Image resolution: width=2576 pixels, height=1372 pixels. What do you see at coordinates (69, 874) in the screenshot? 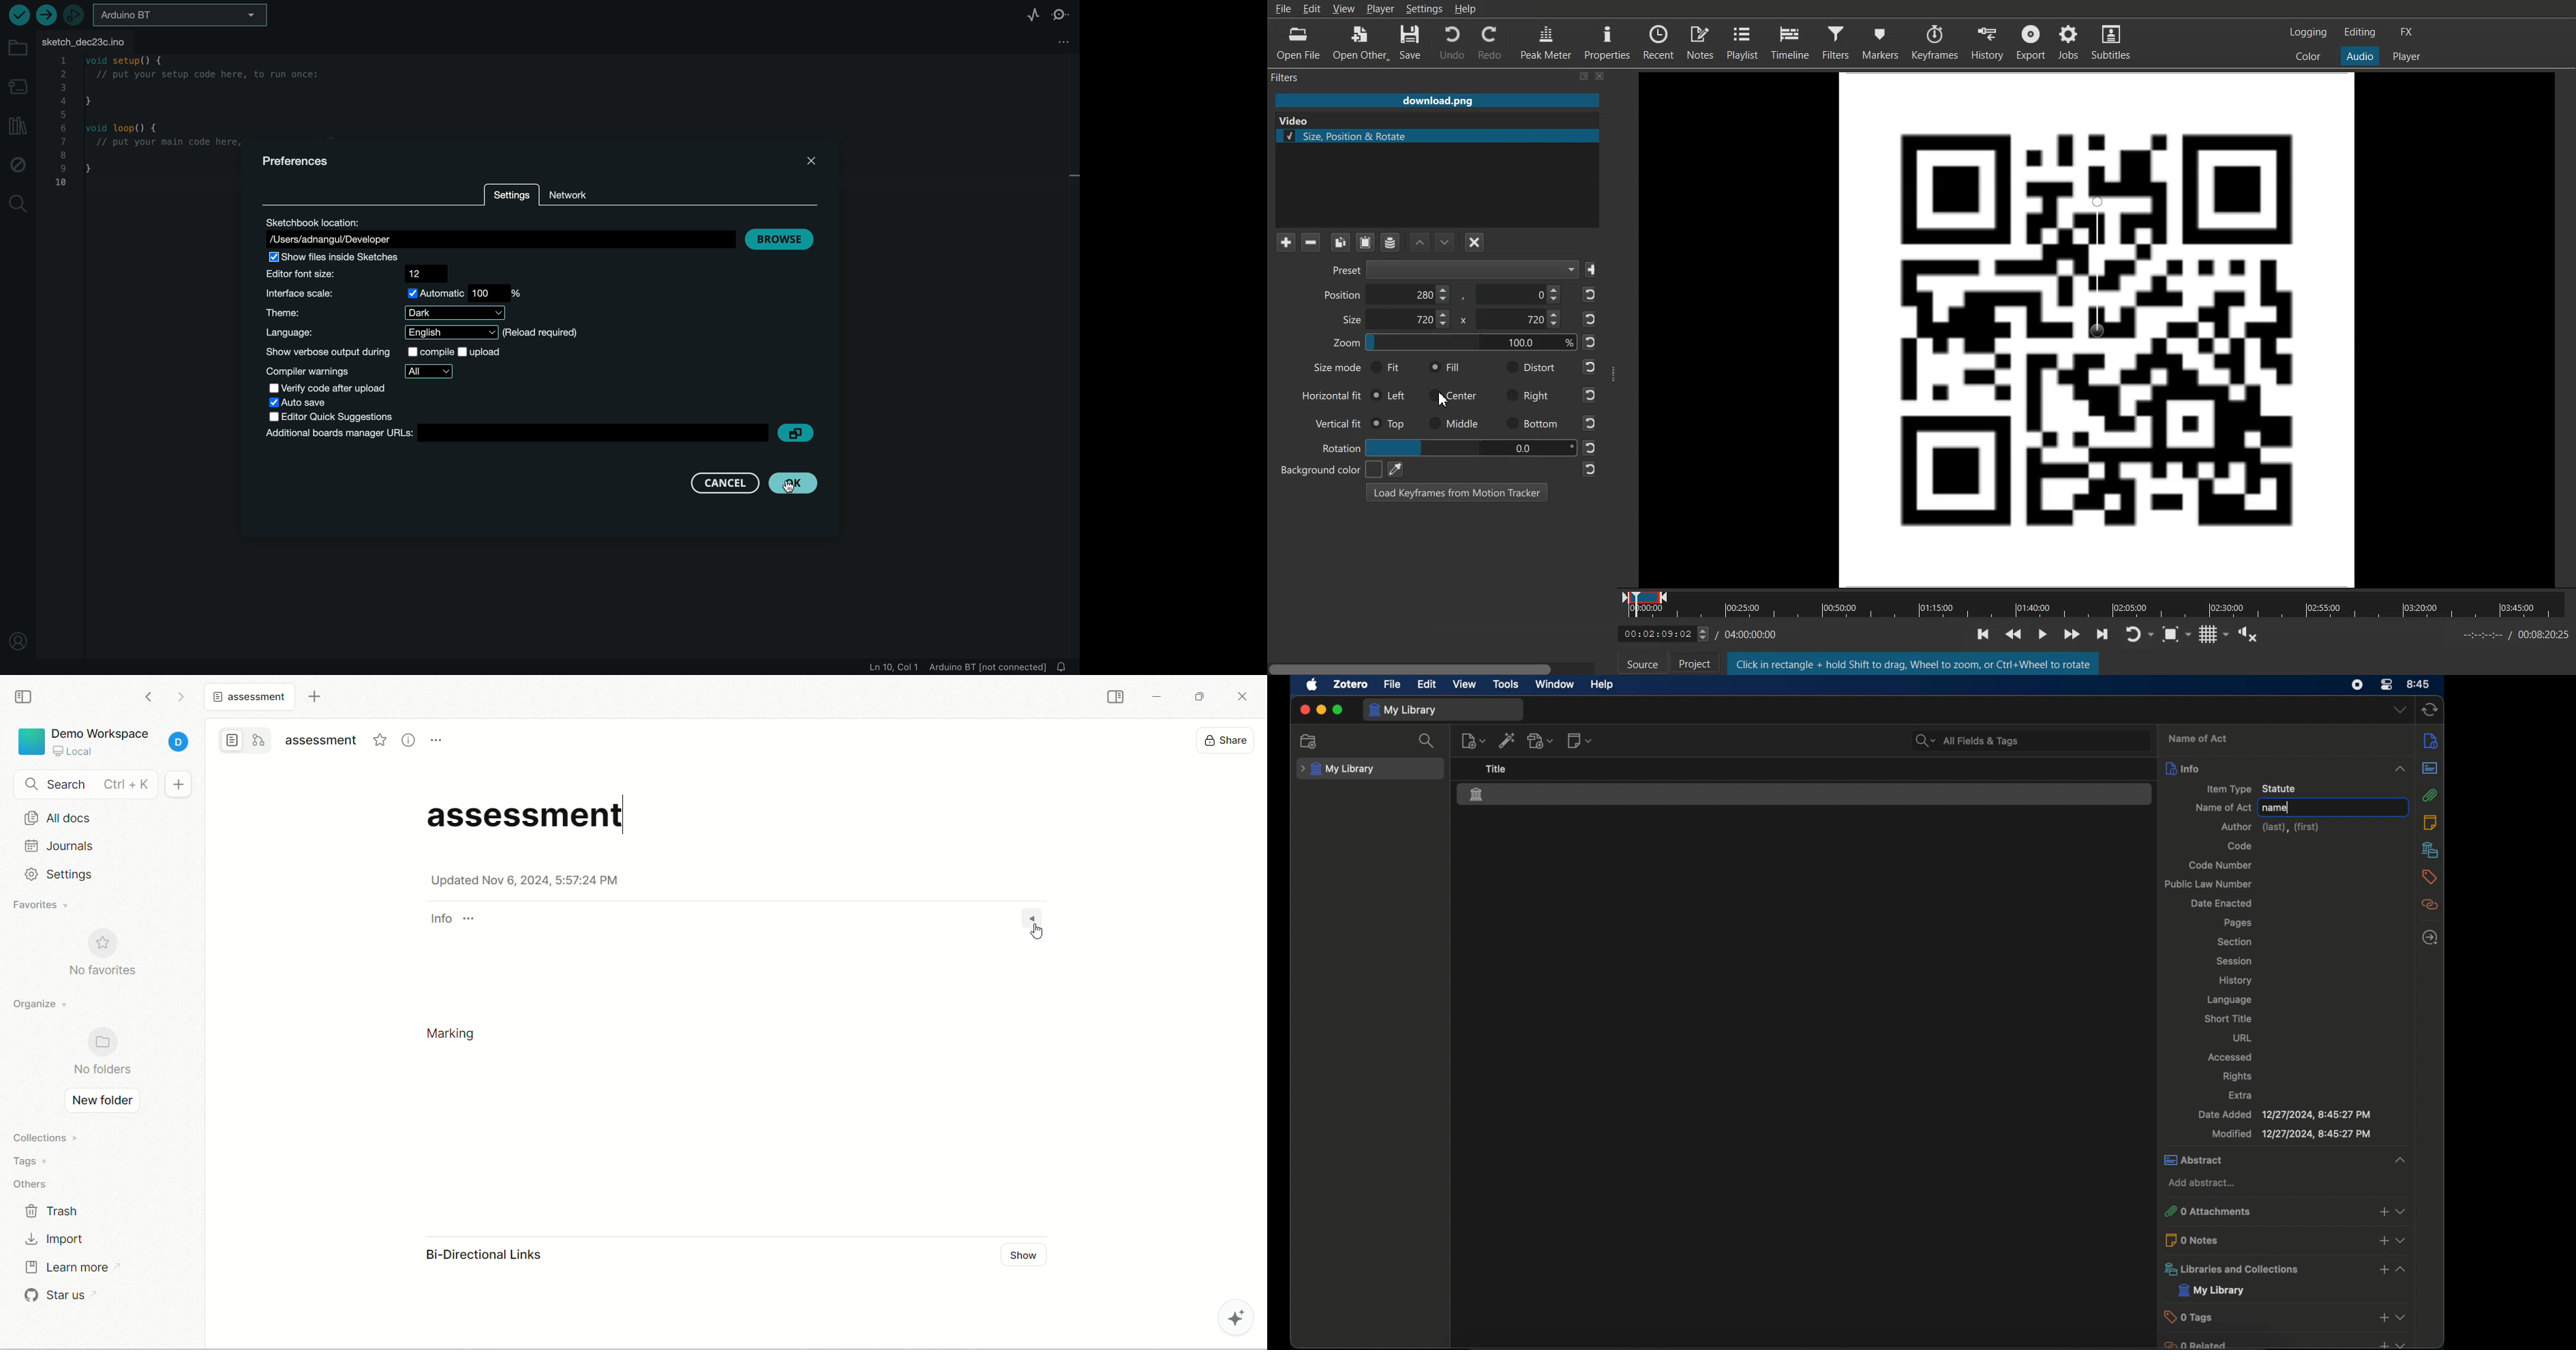
I see `settings` at bounding box center [69, 874].